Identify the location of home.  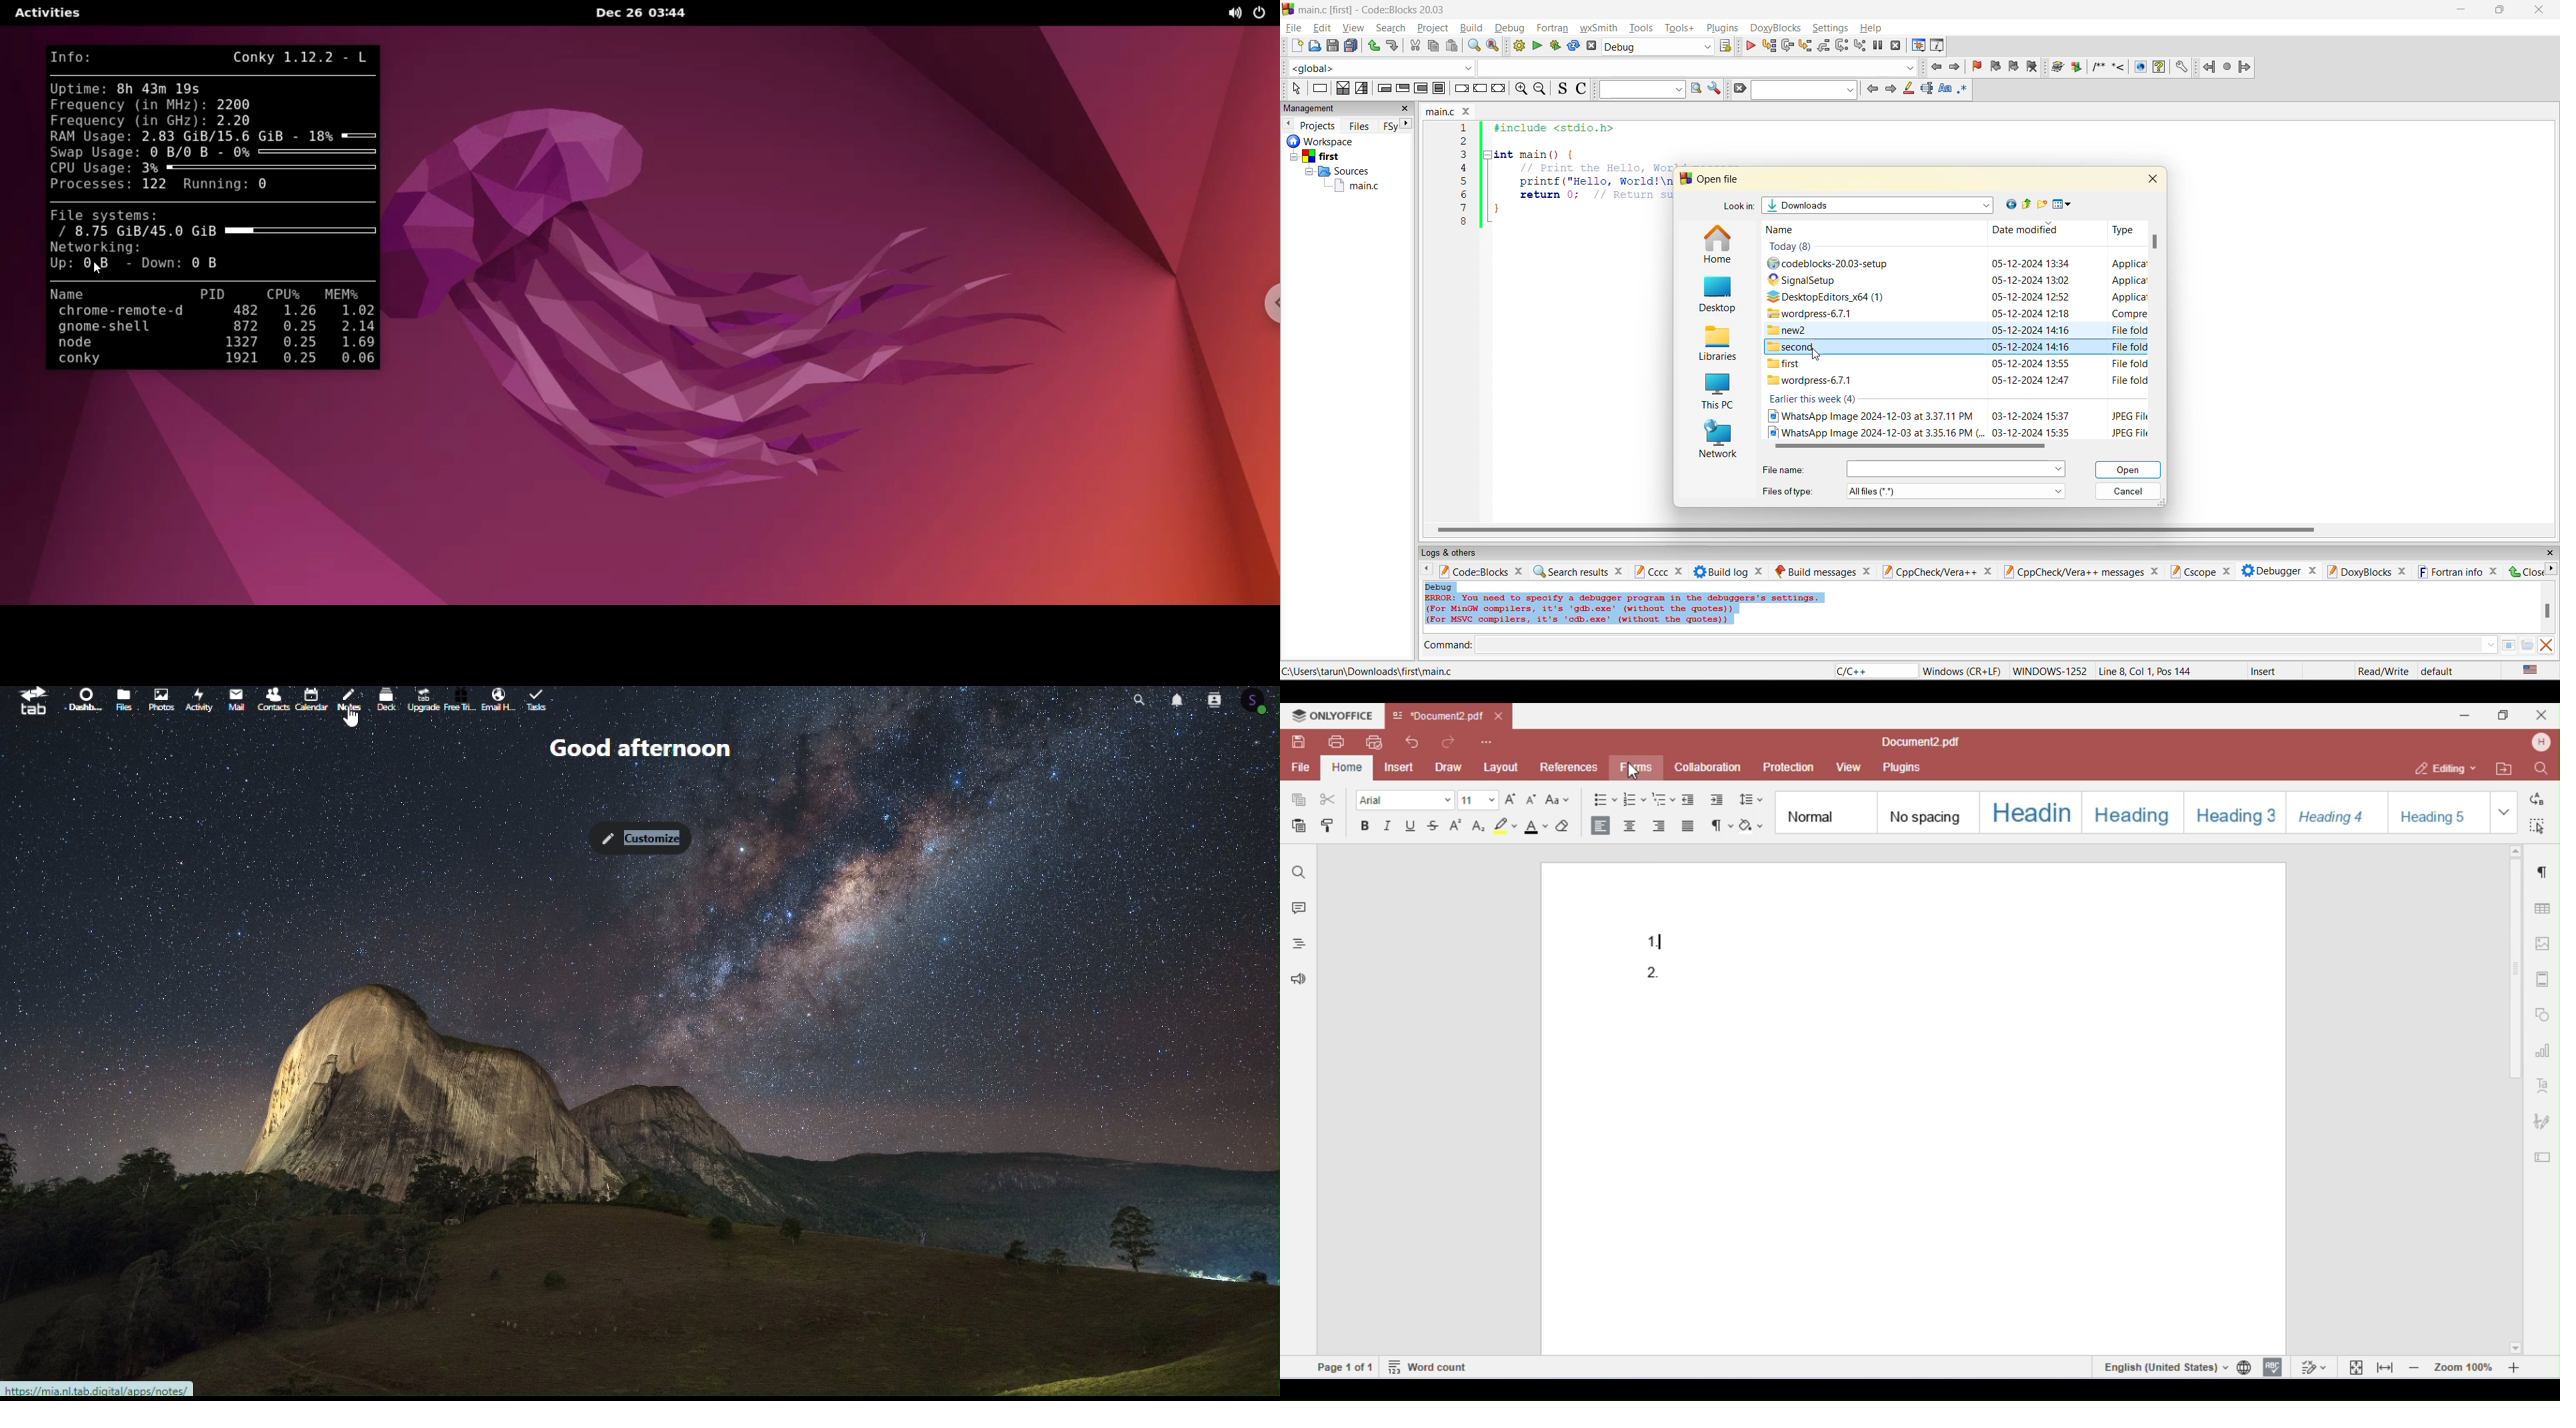
(1717, 245).